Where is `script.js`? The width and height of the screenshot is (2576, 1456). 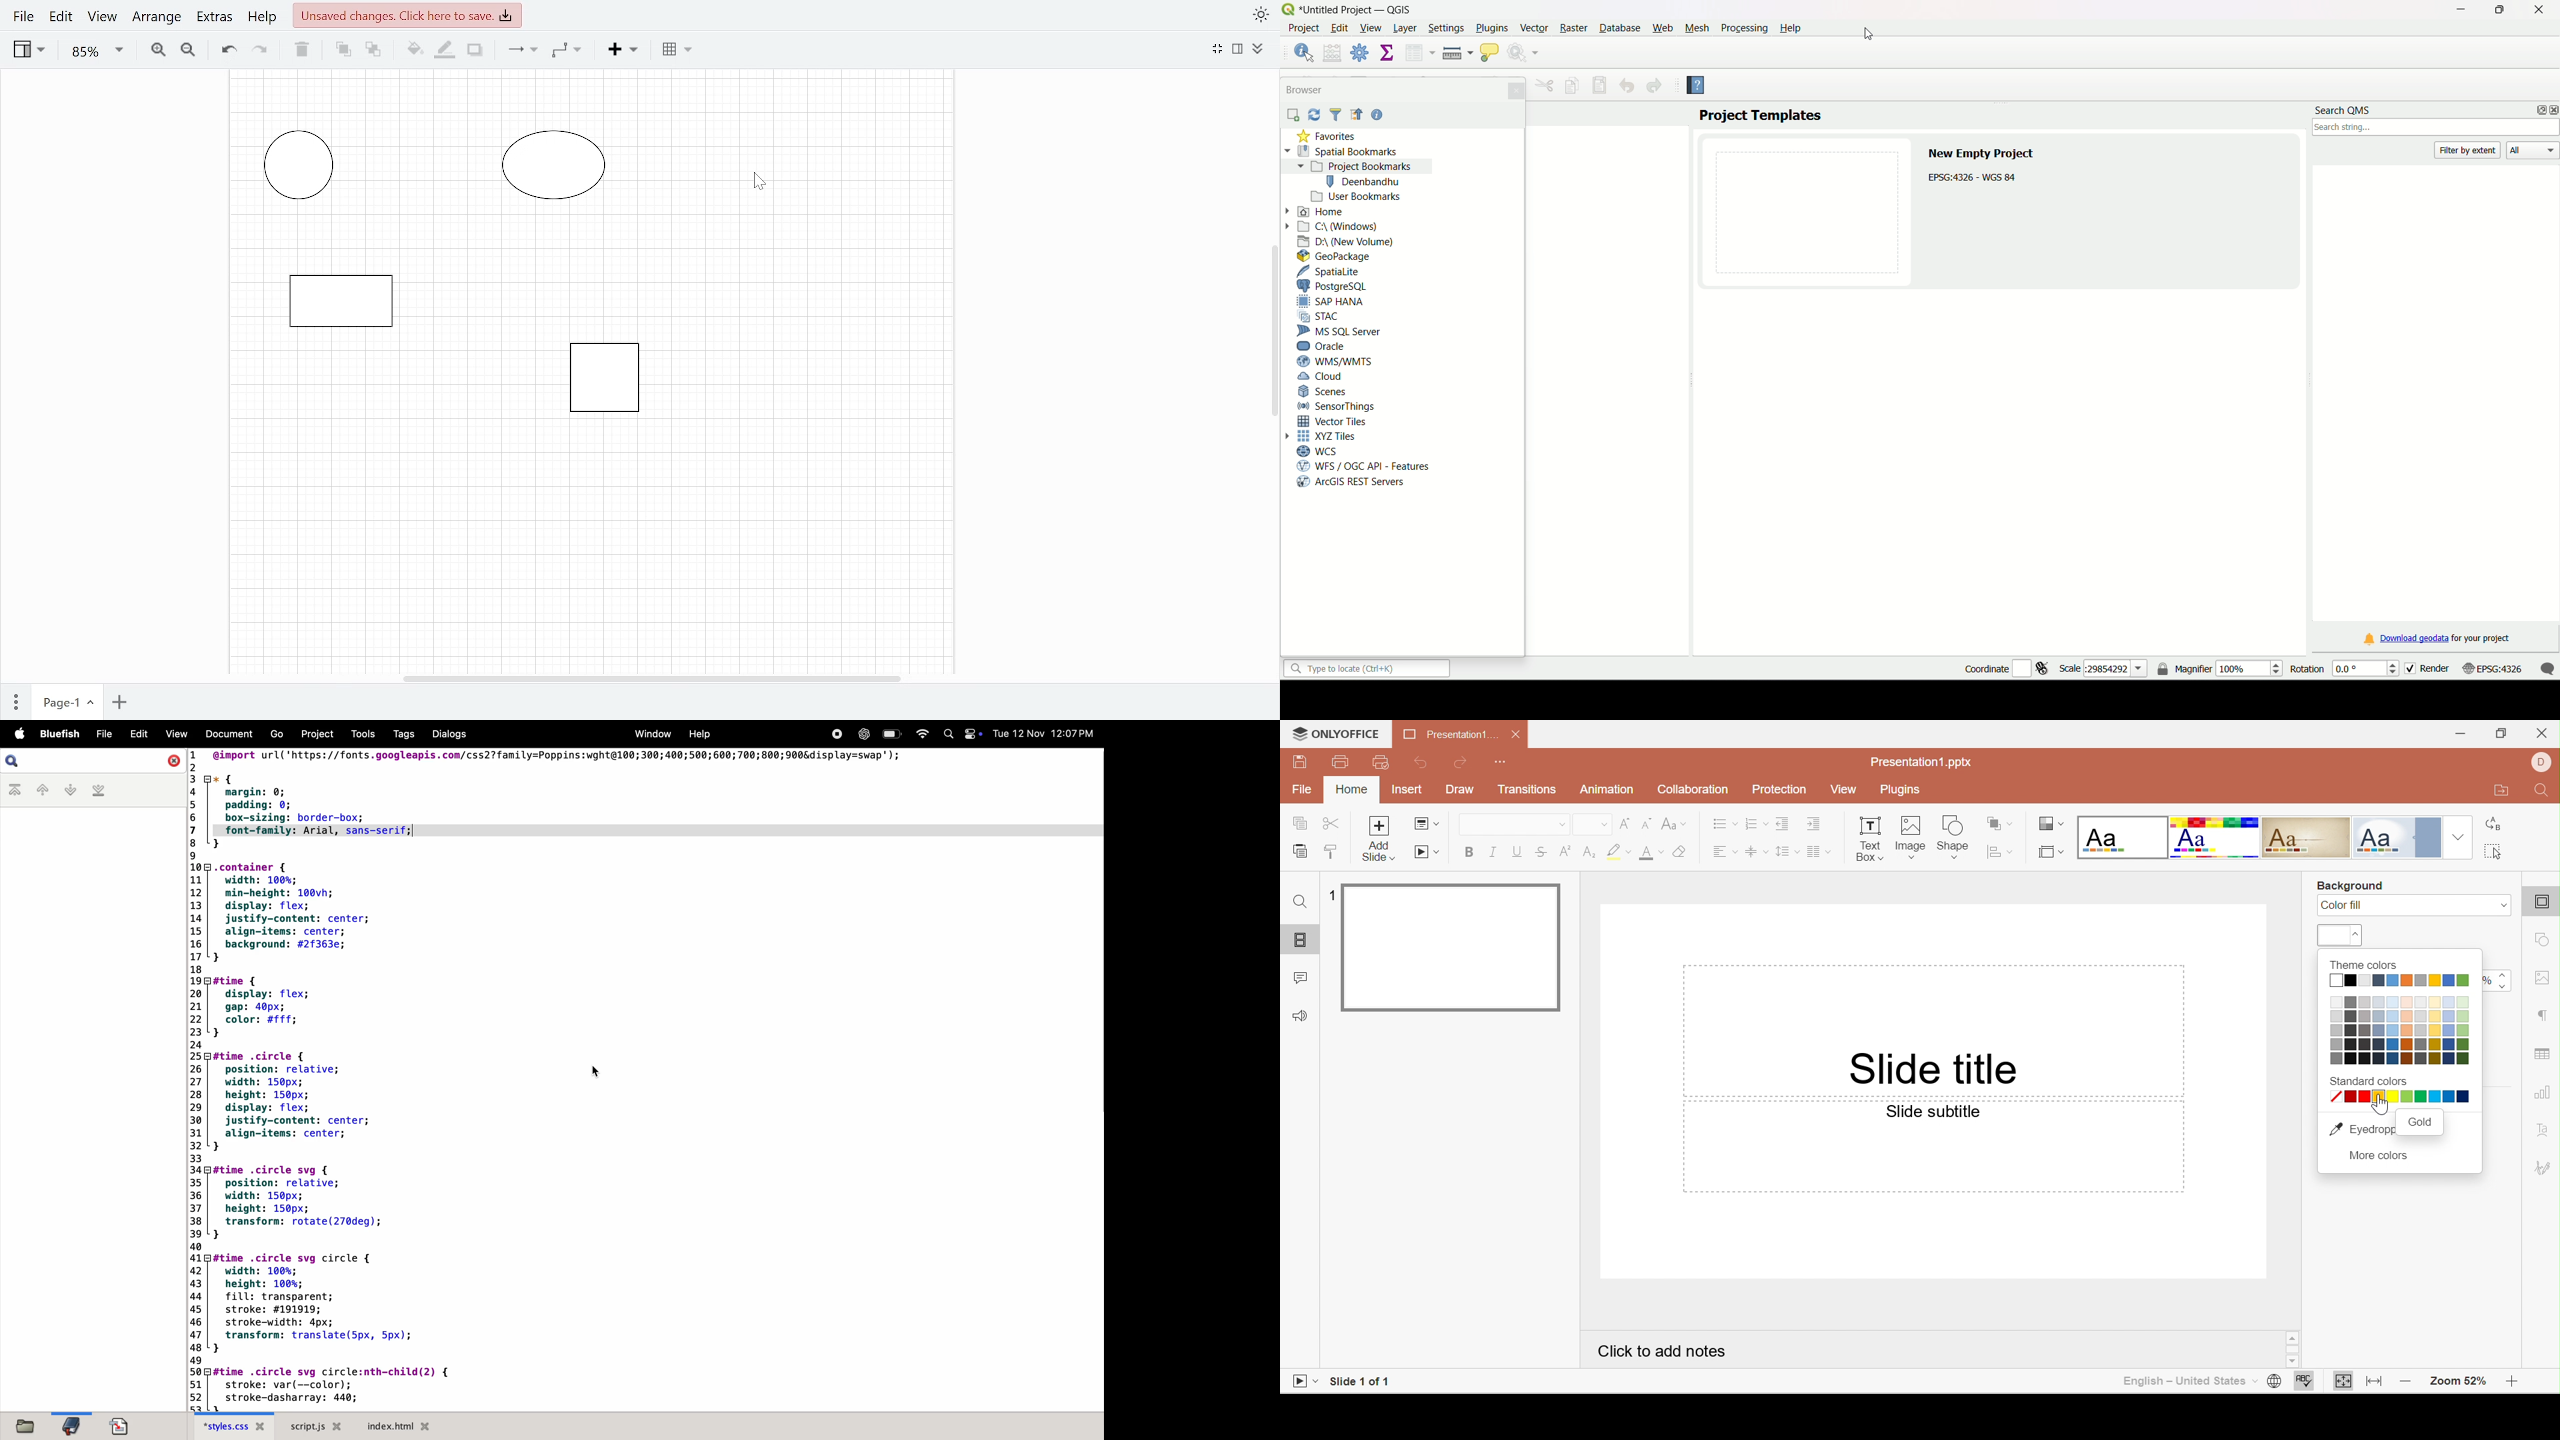
script.js is located at coordinates (318, 1426).